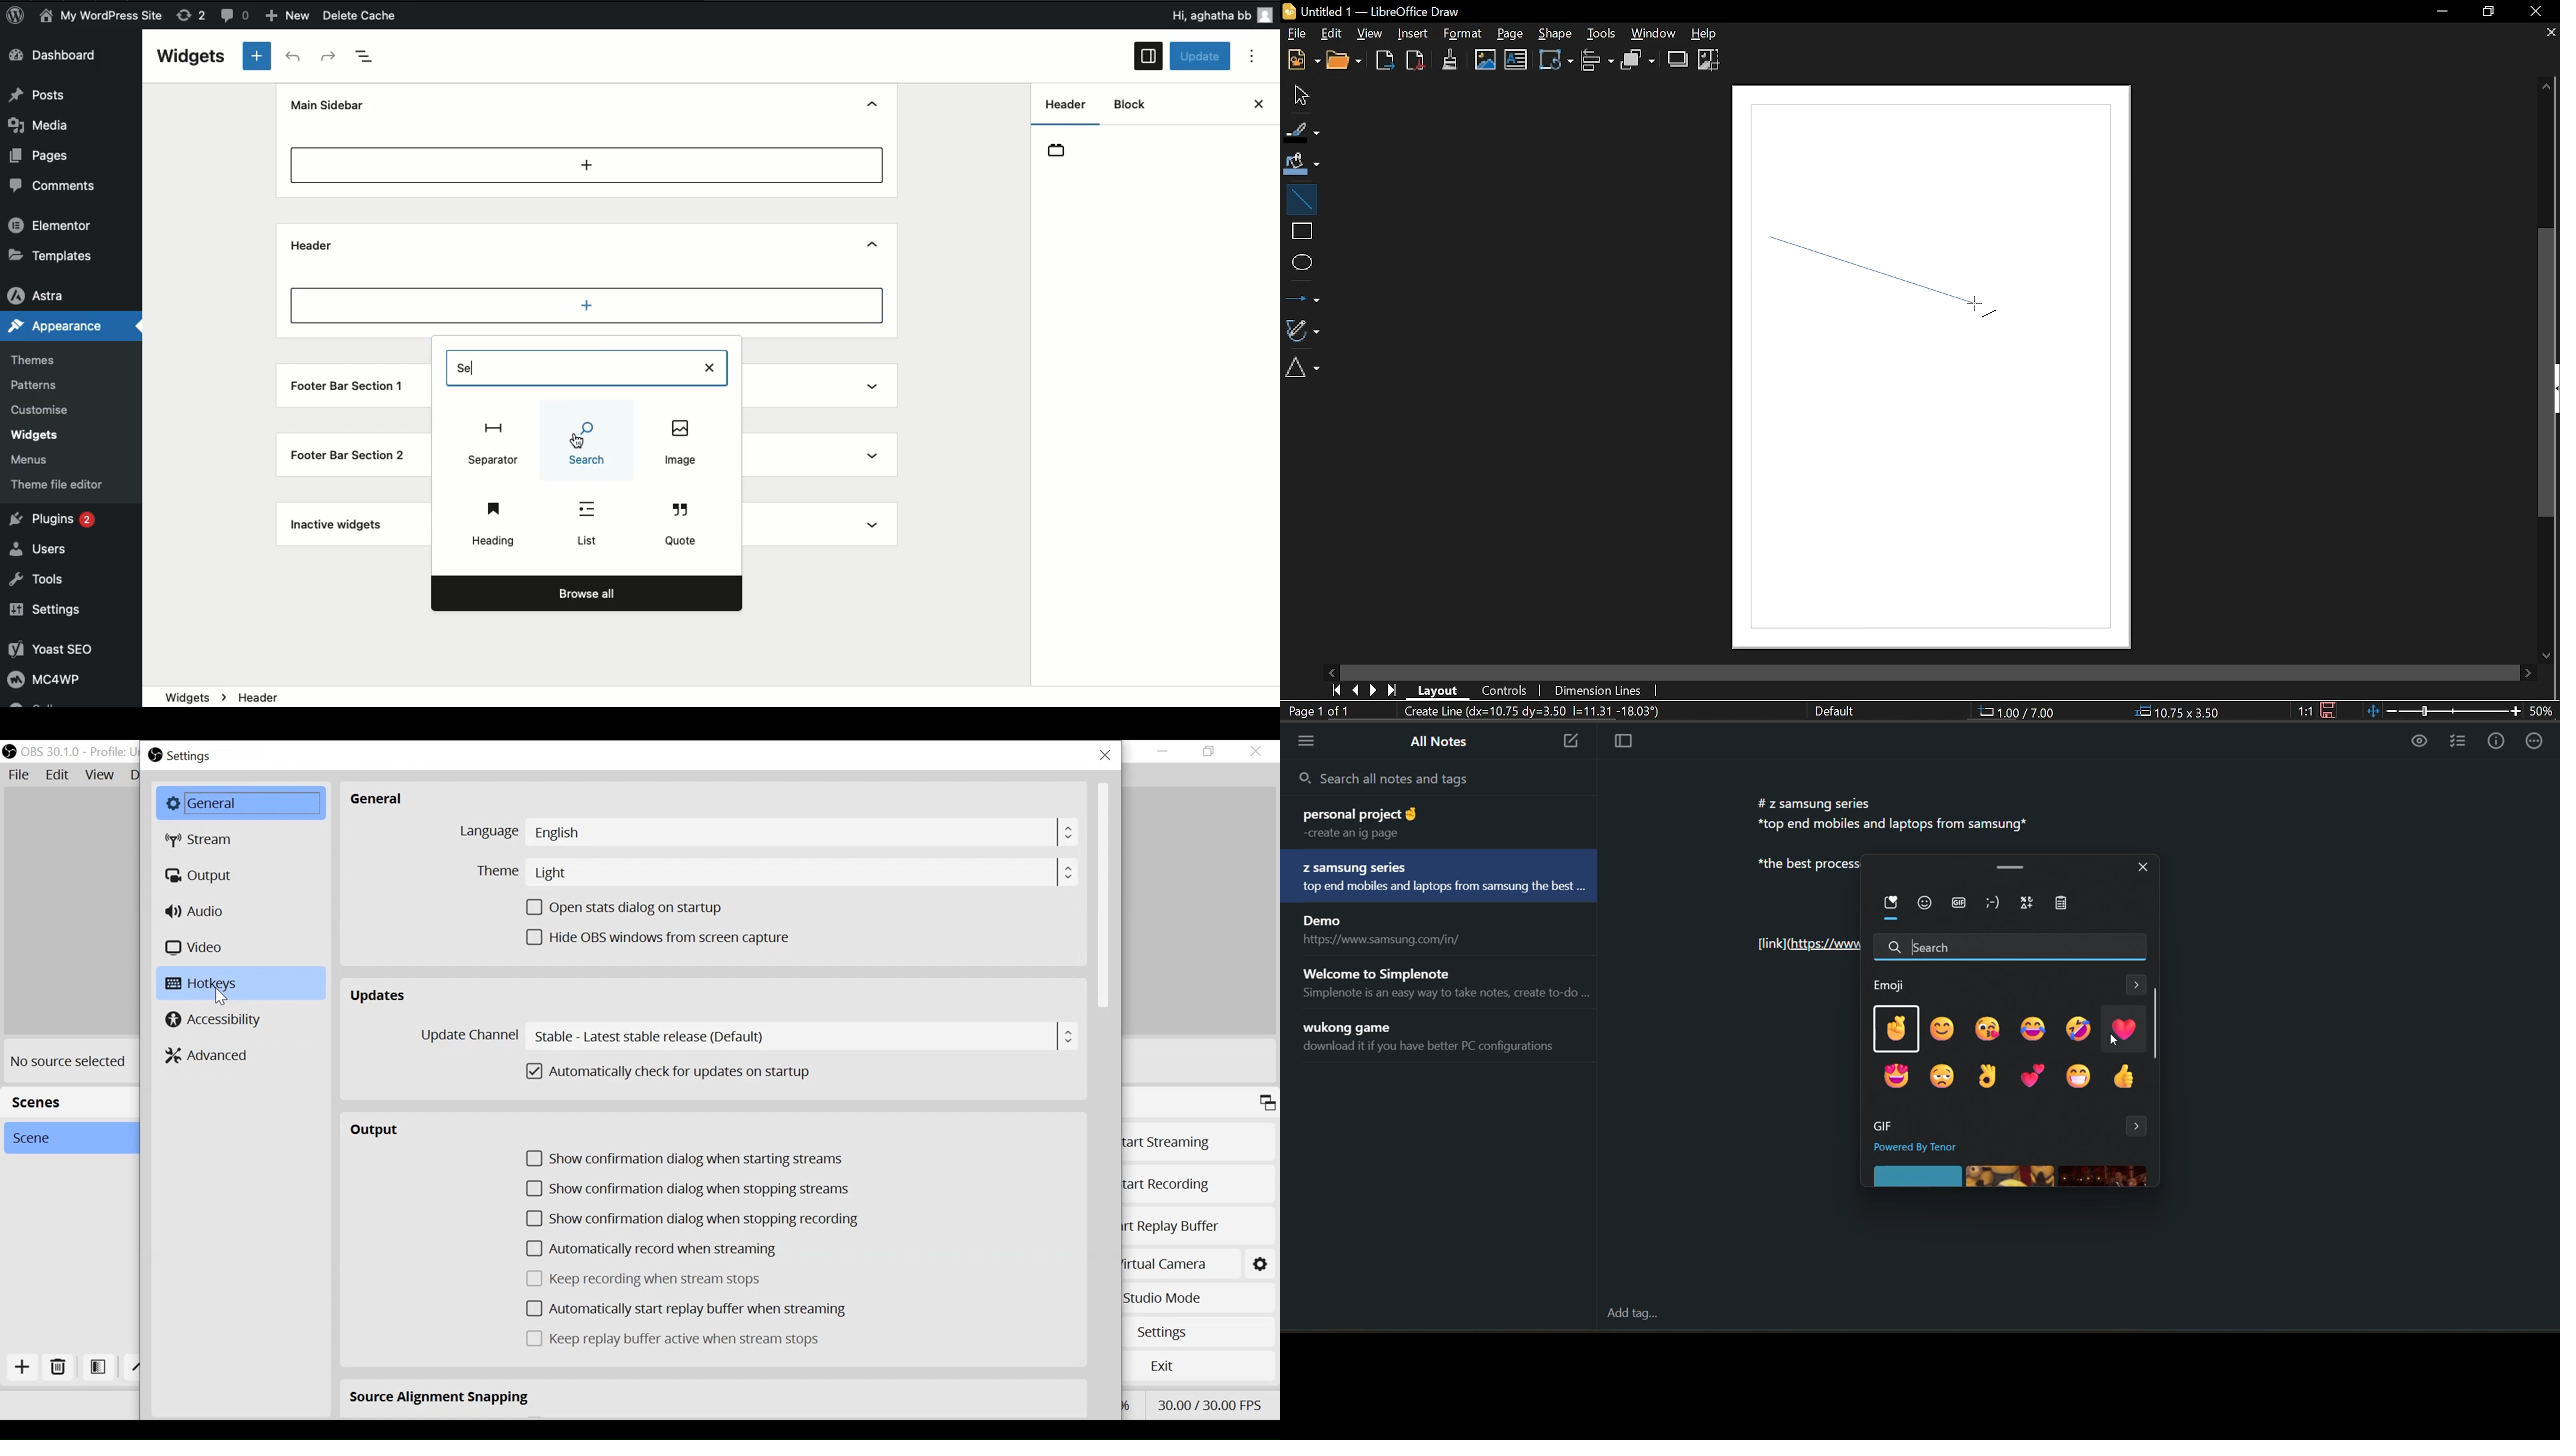 The width and height of the screenshot is (2576, 1456). I want to click on symbols, so click(2029, 903).